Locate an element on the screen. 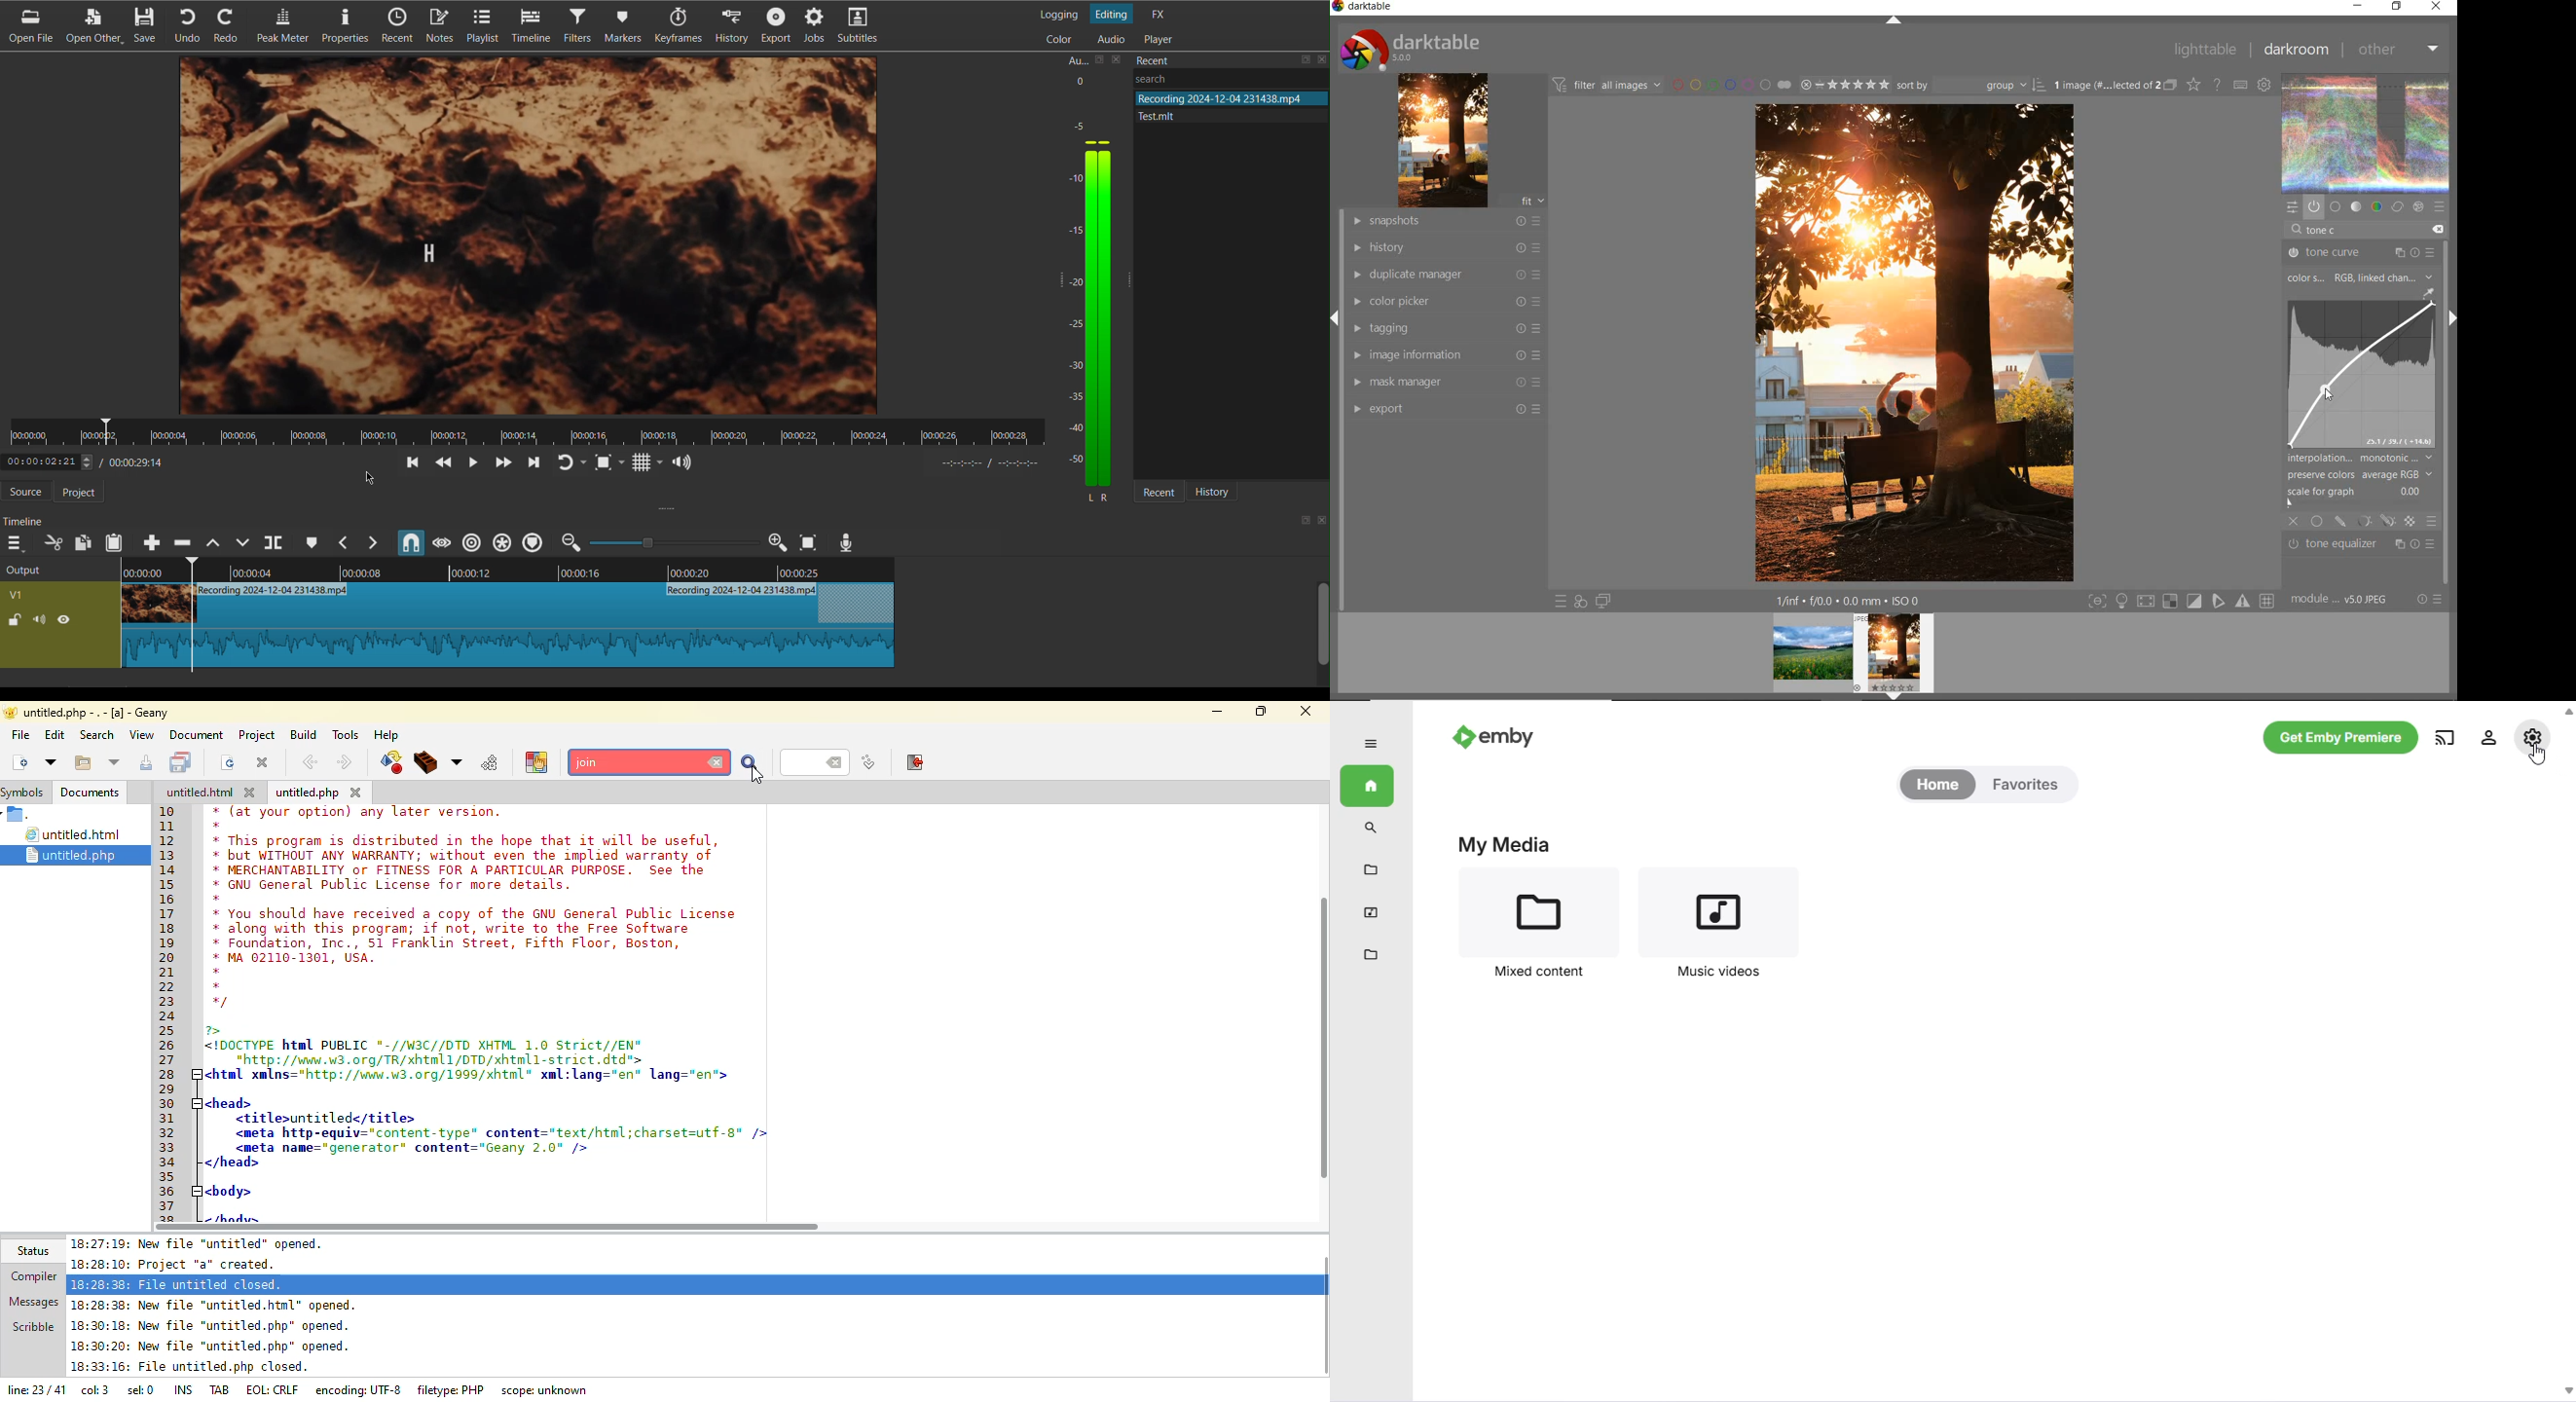  scroll bar is located at coordinates (1326, 1030).